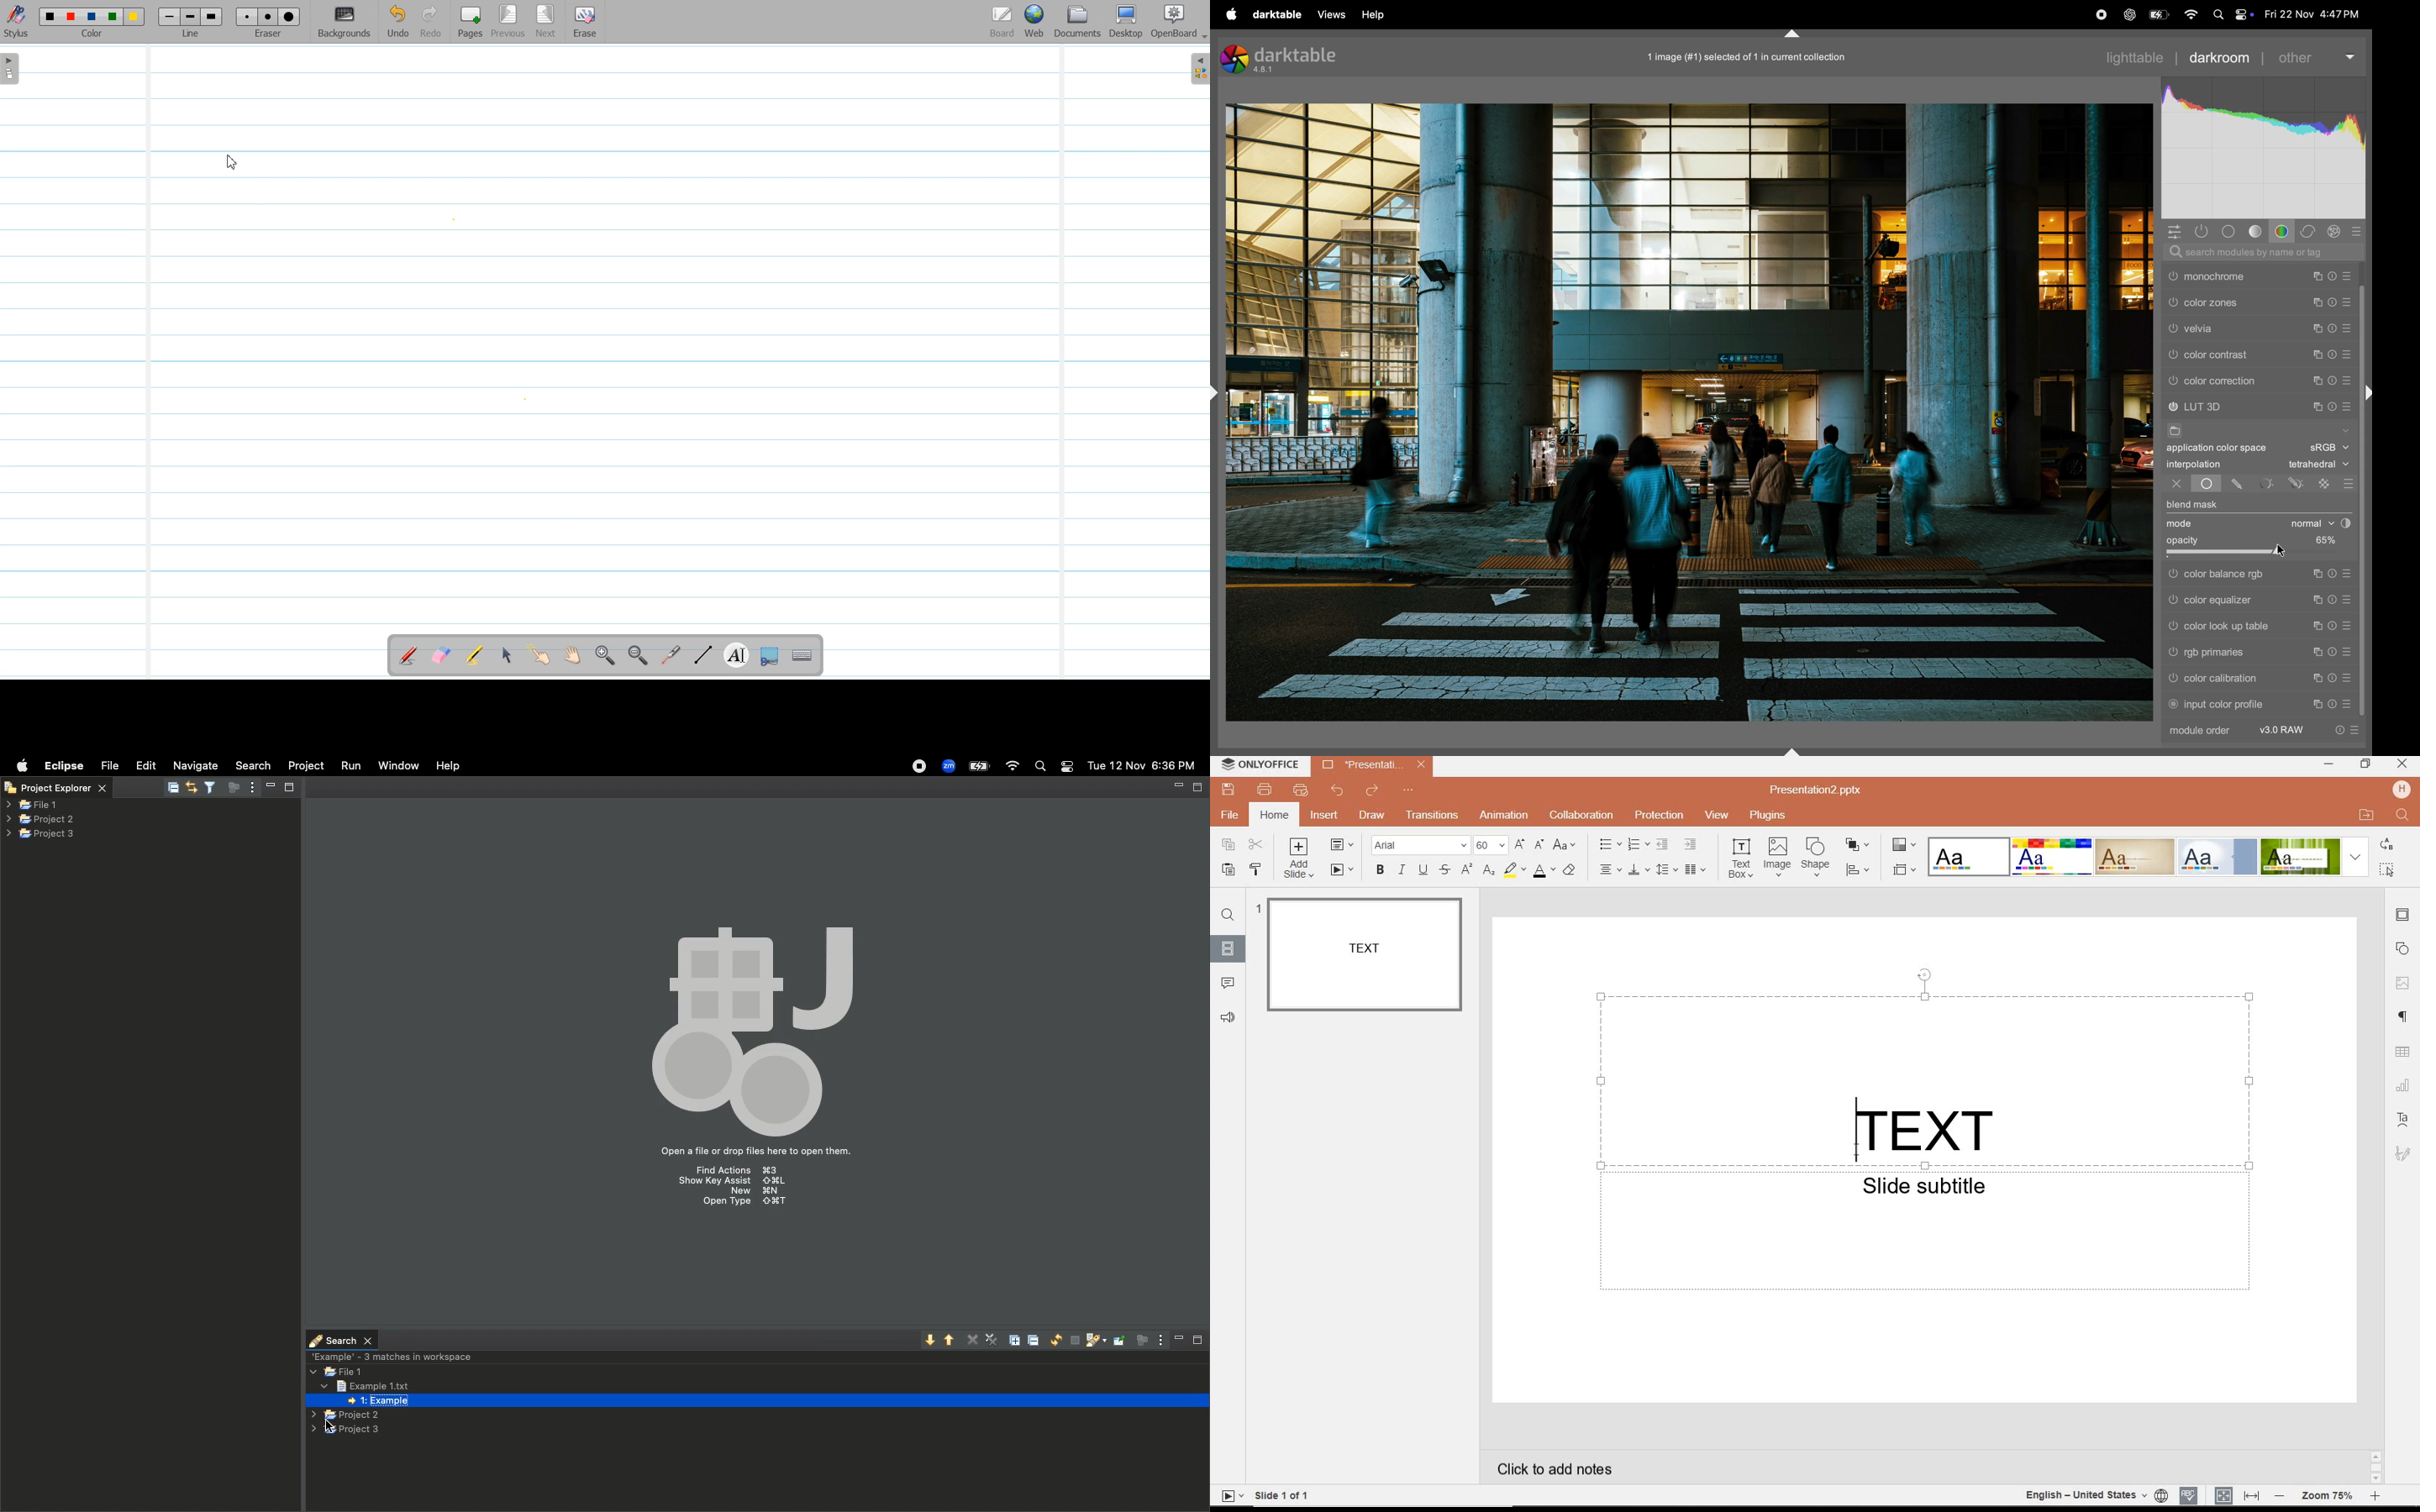 The image size is (2436, 1512). I want to click on Projects, so click(41, 817).